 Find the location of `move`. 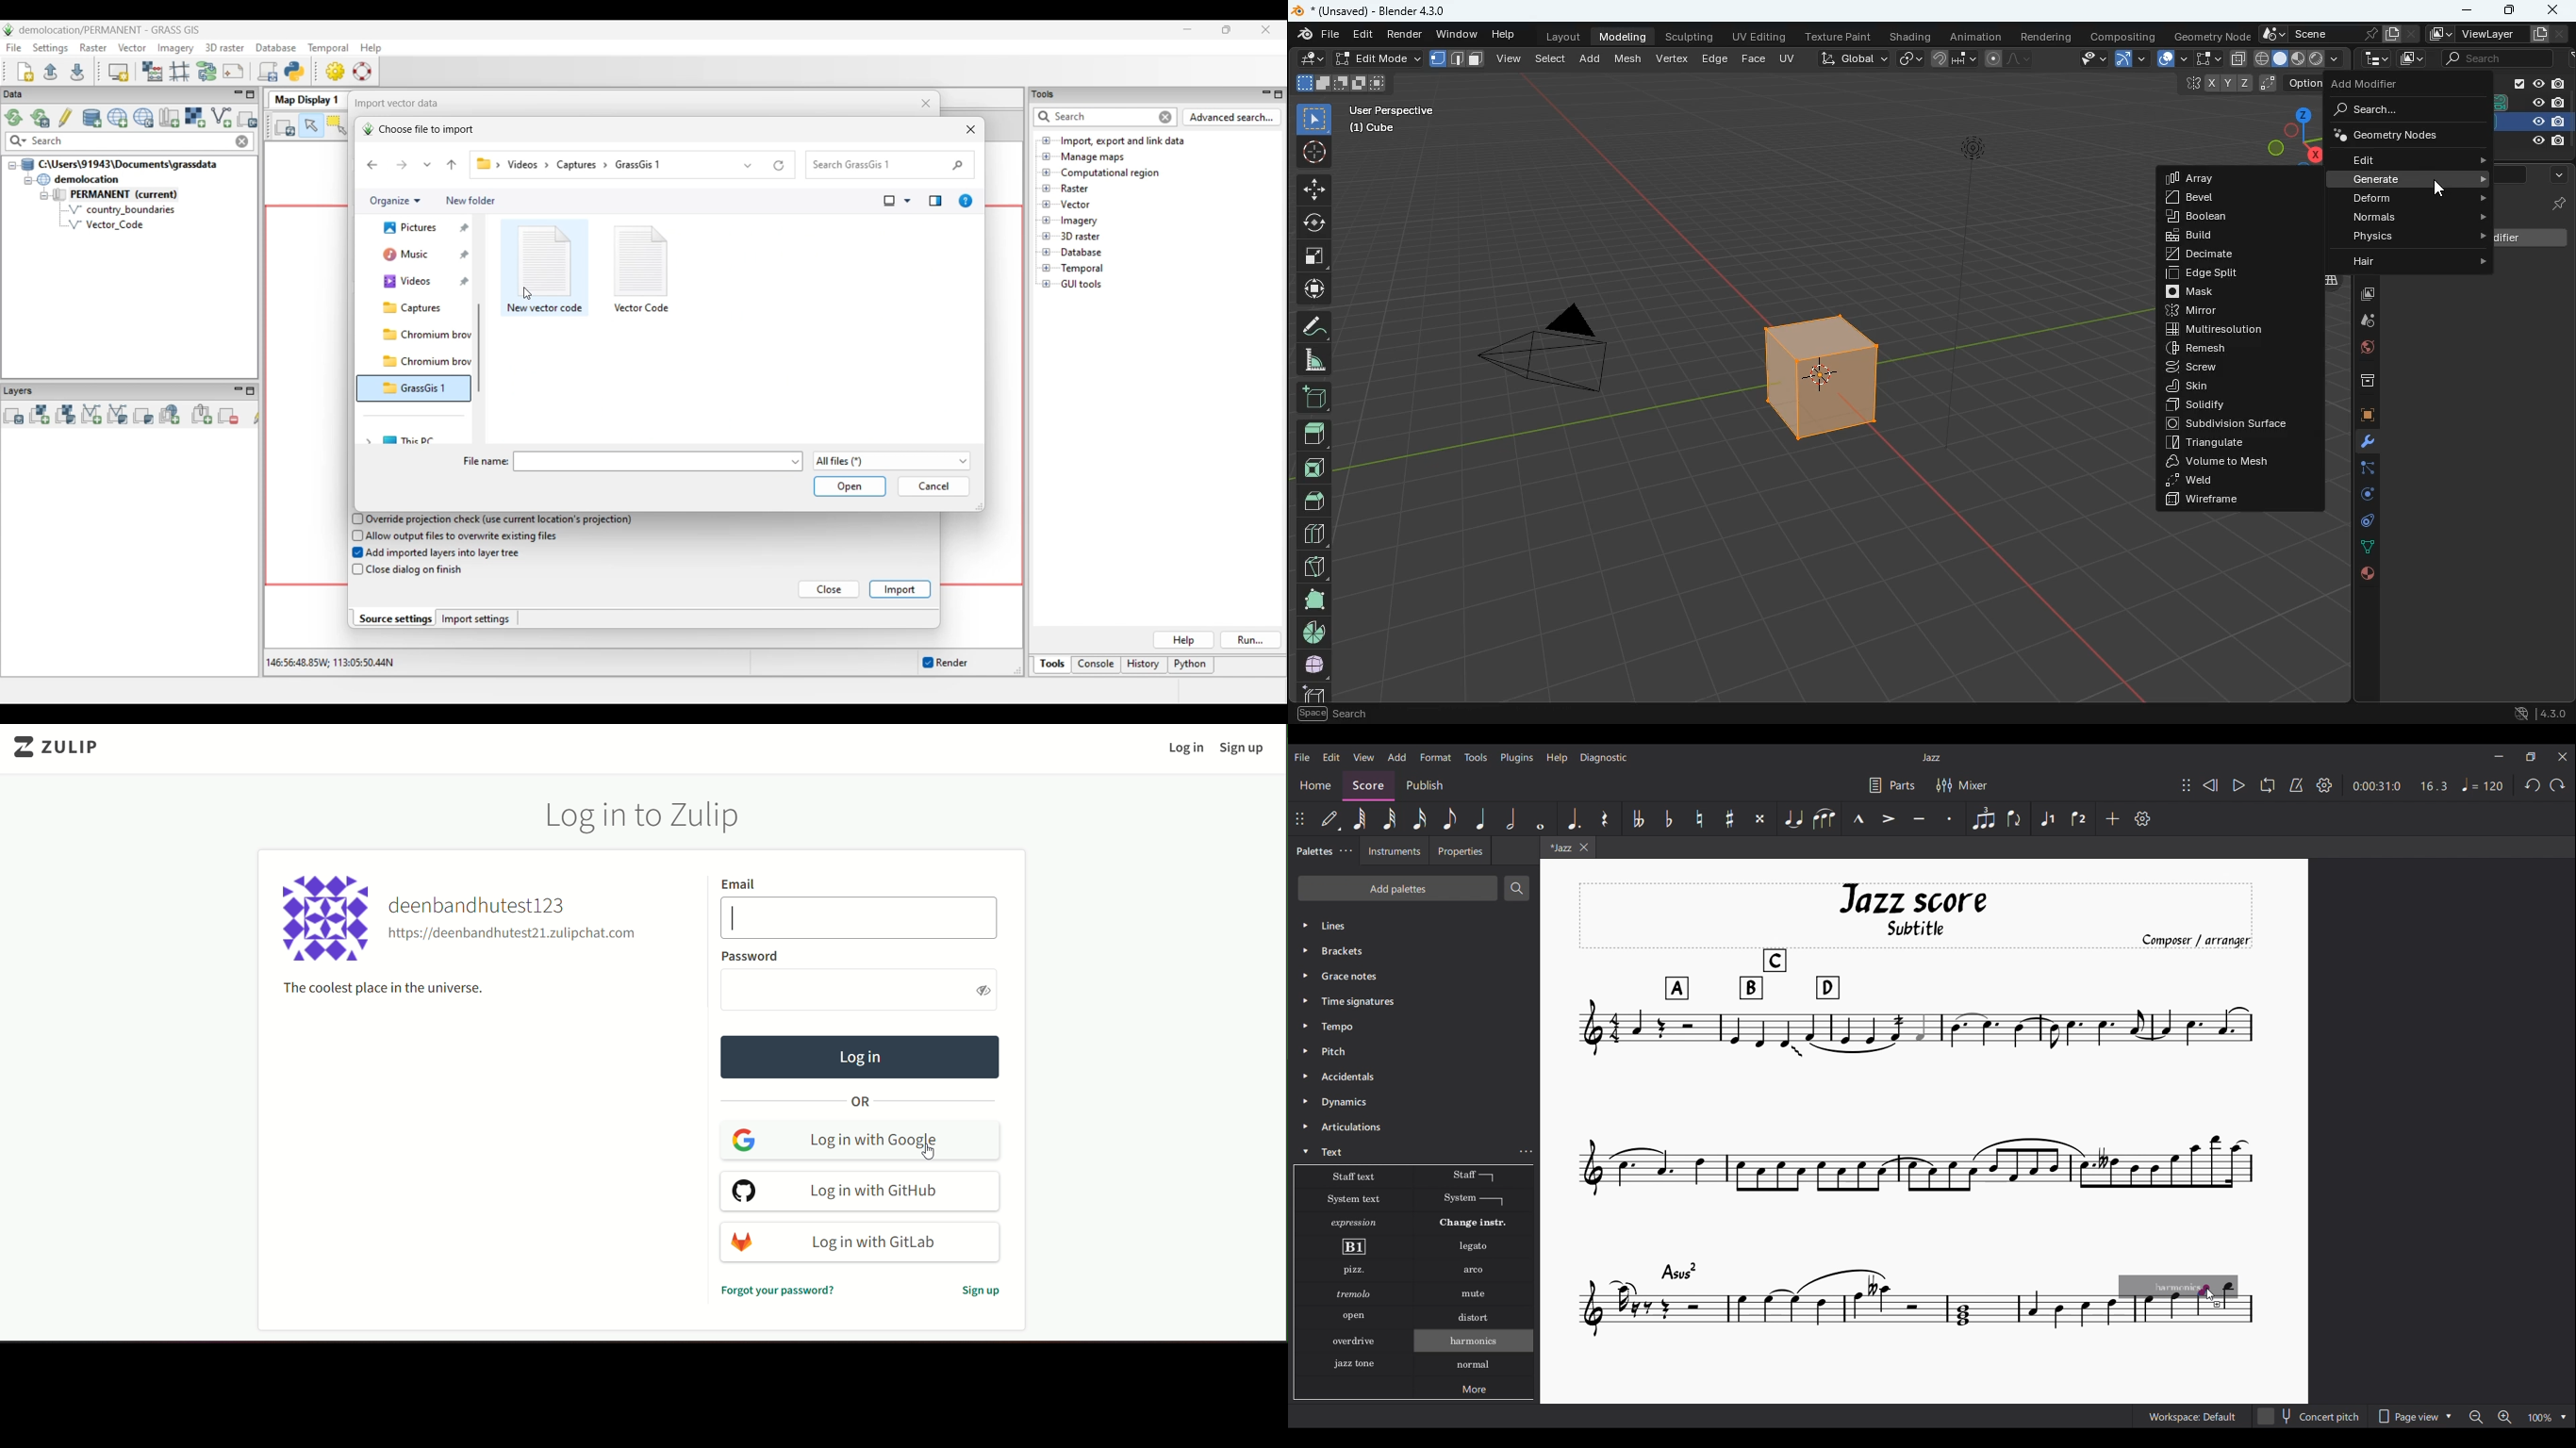

move is located at coordinates (1314, 189).